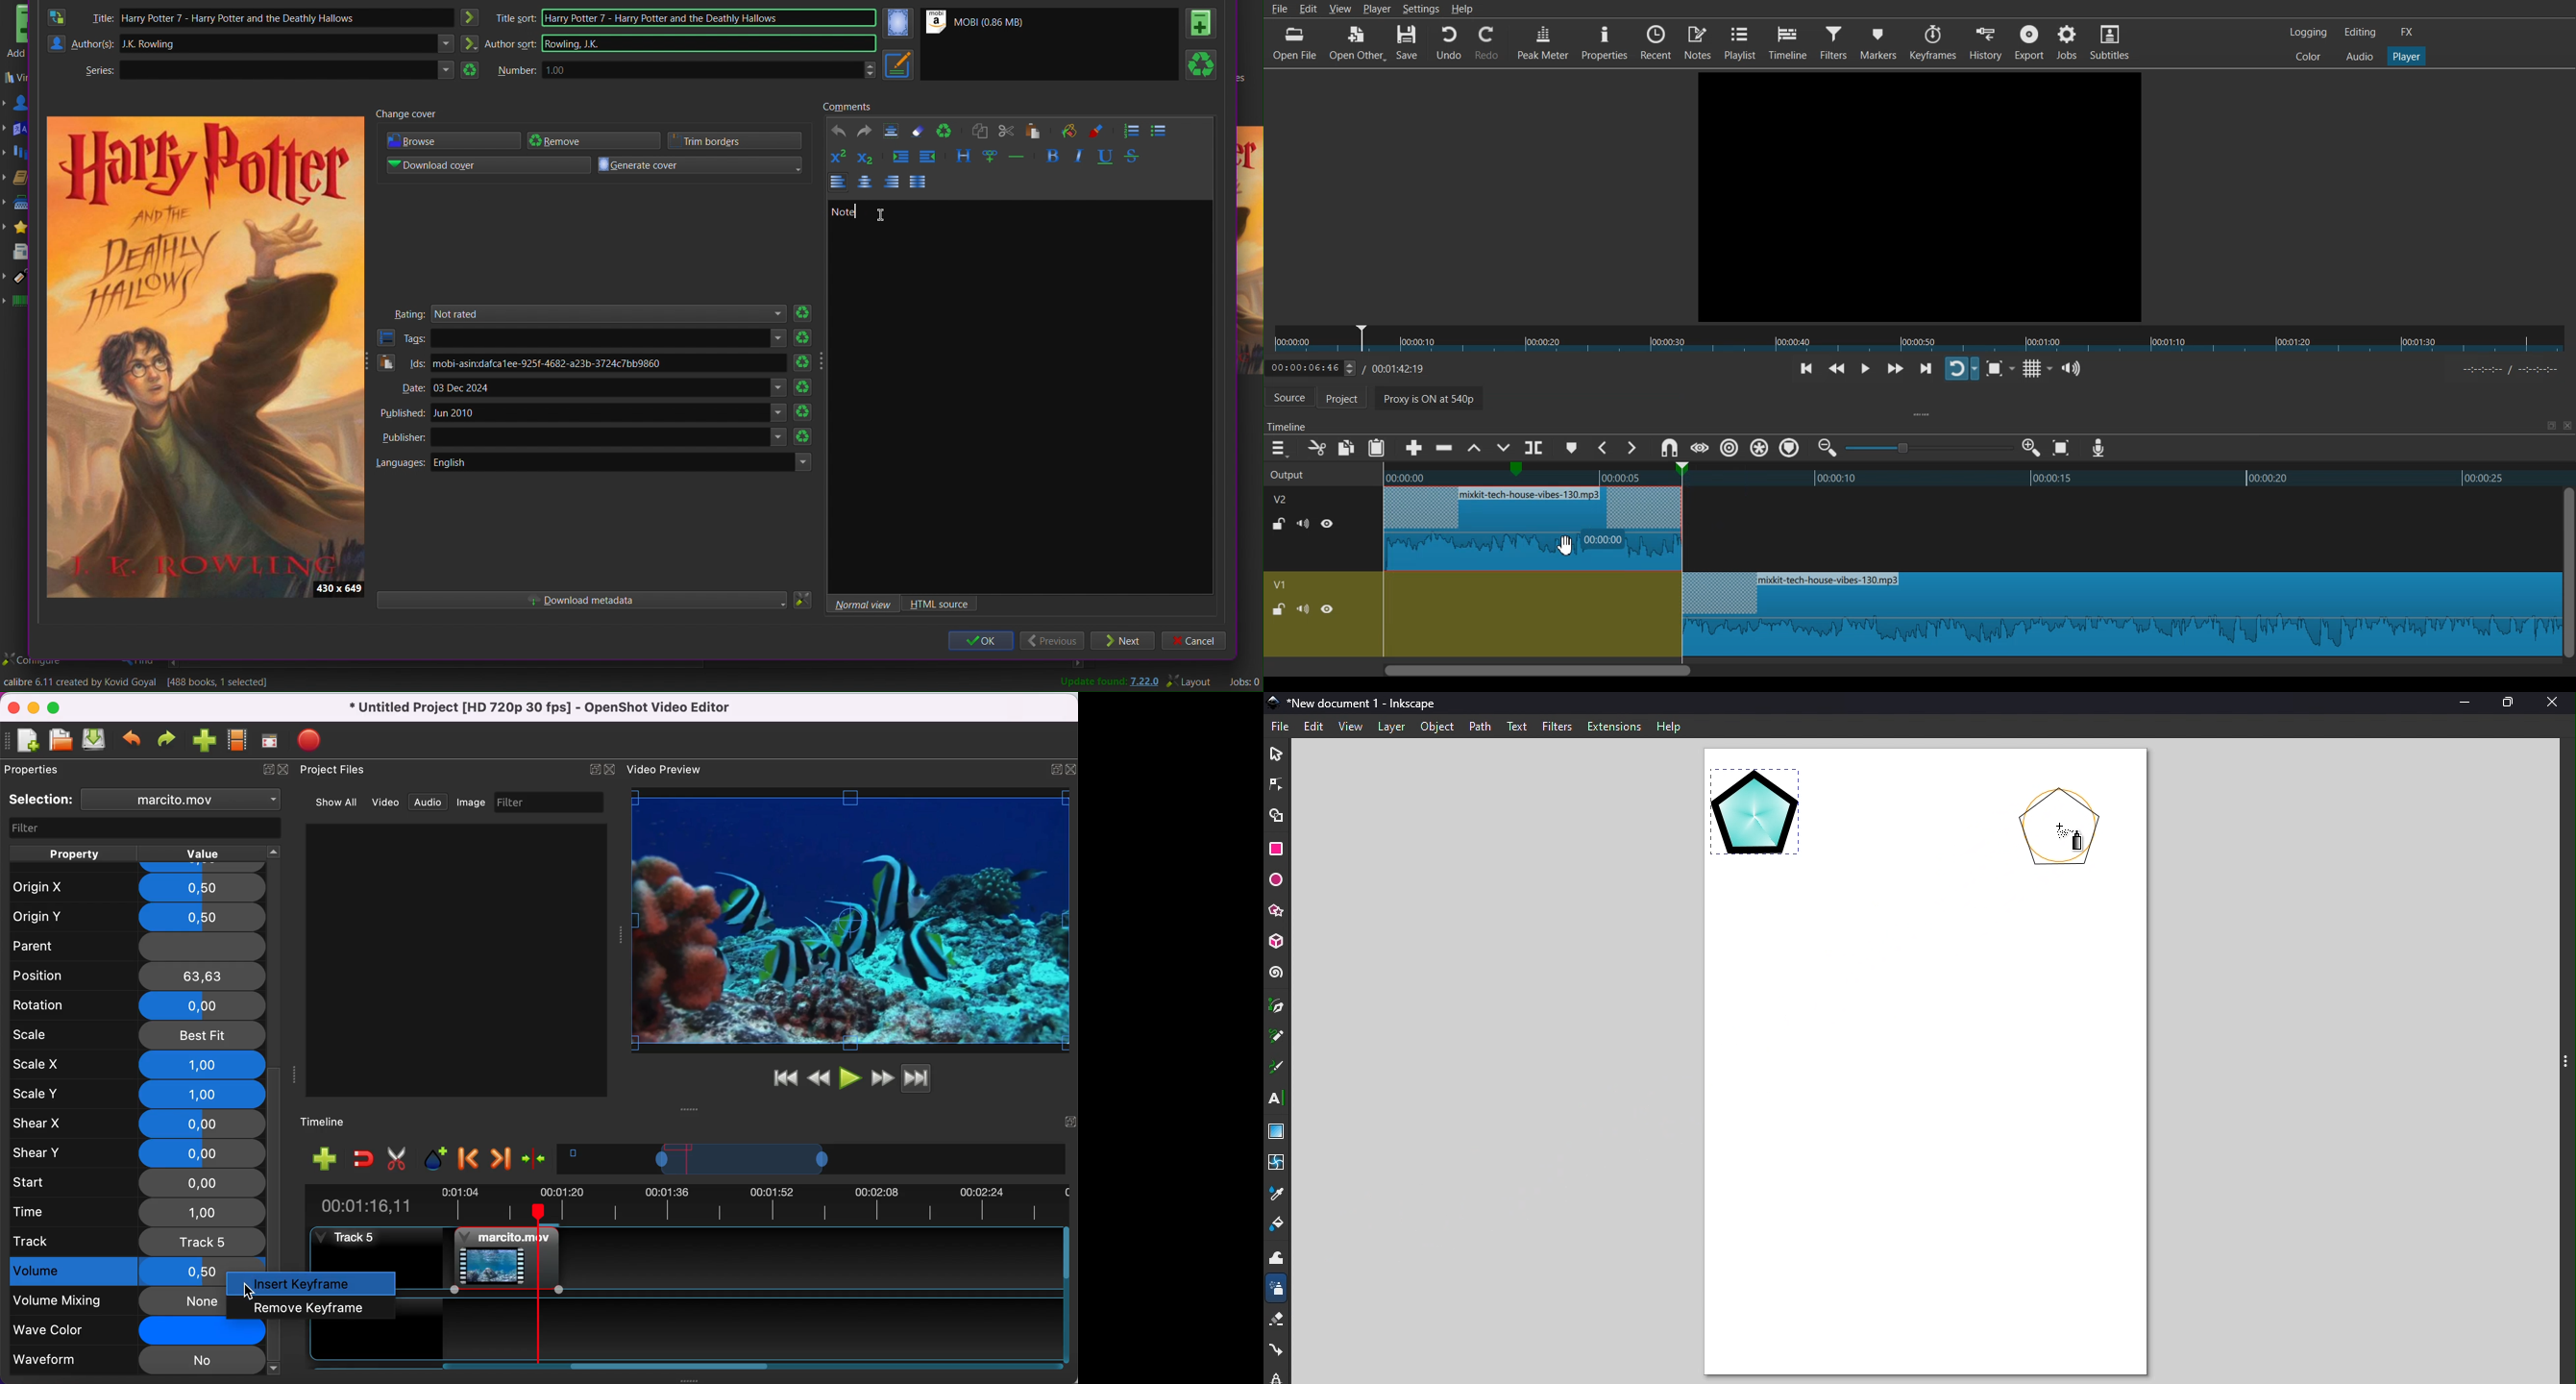  What do you see at coordinates (891, 130) in the screenshot?
I see `Textbox` at bounding box center [891, 130].